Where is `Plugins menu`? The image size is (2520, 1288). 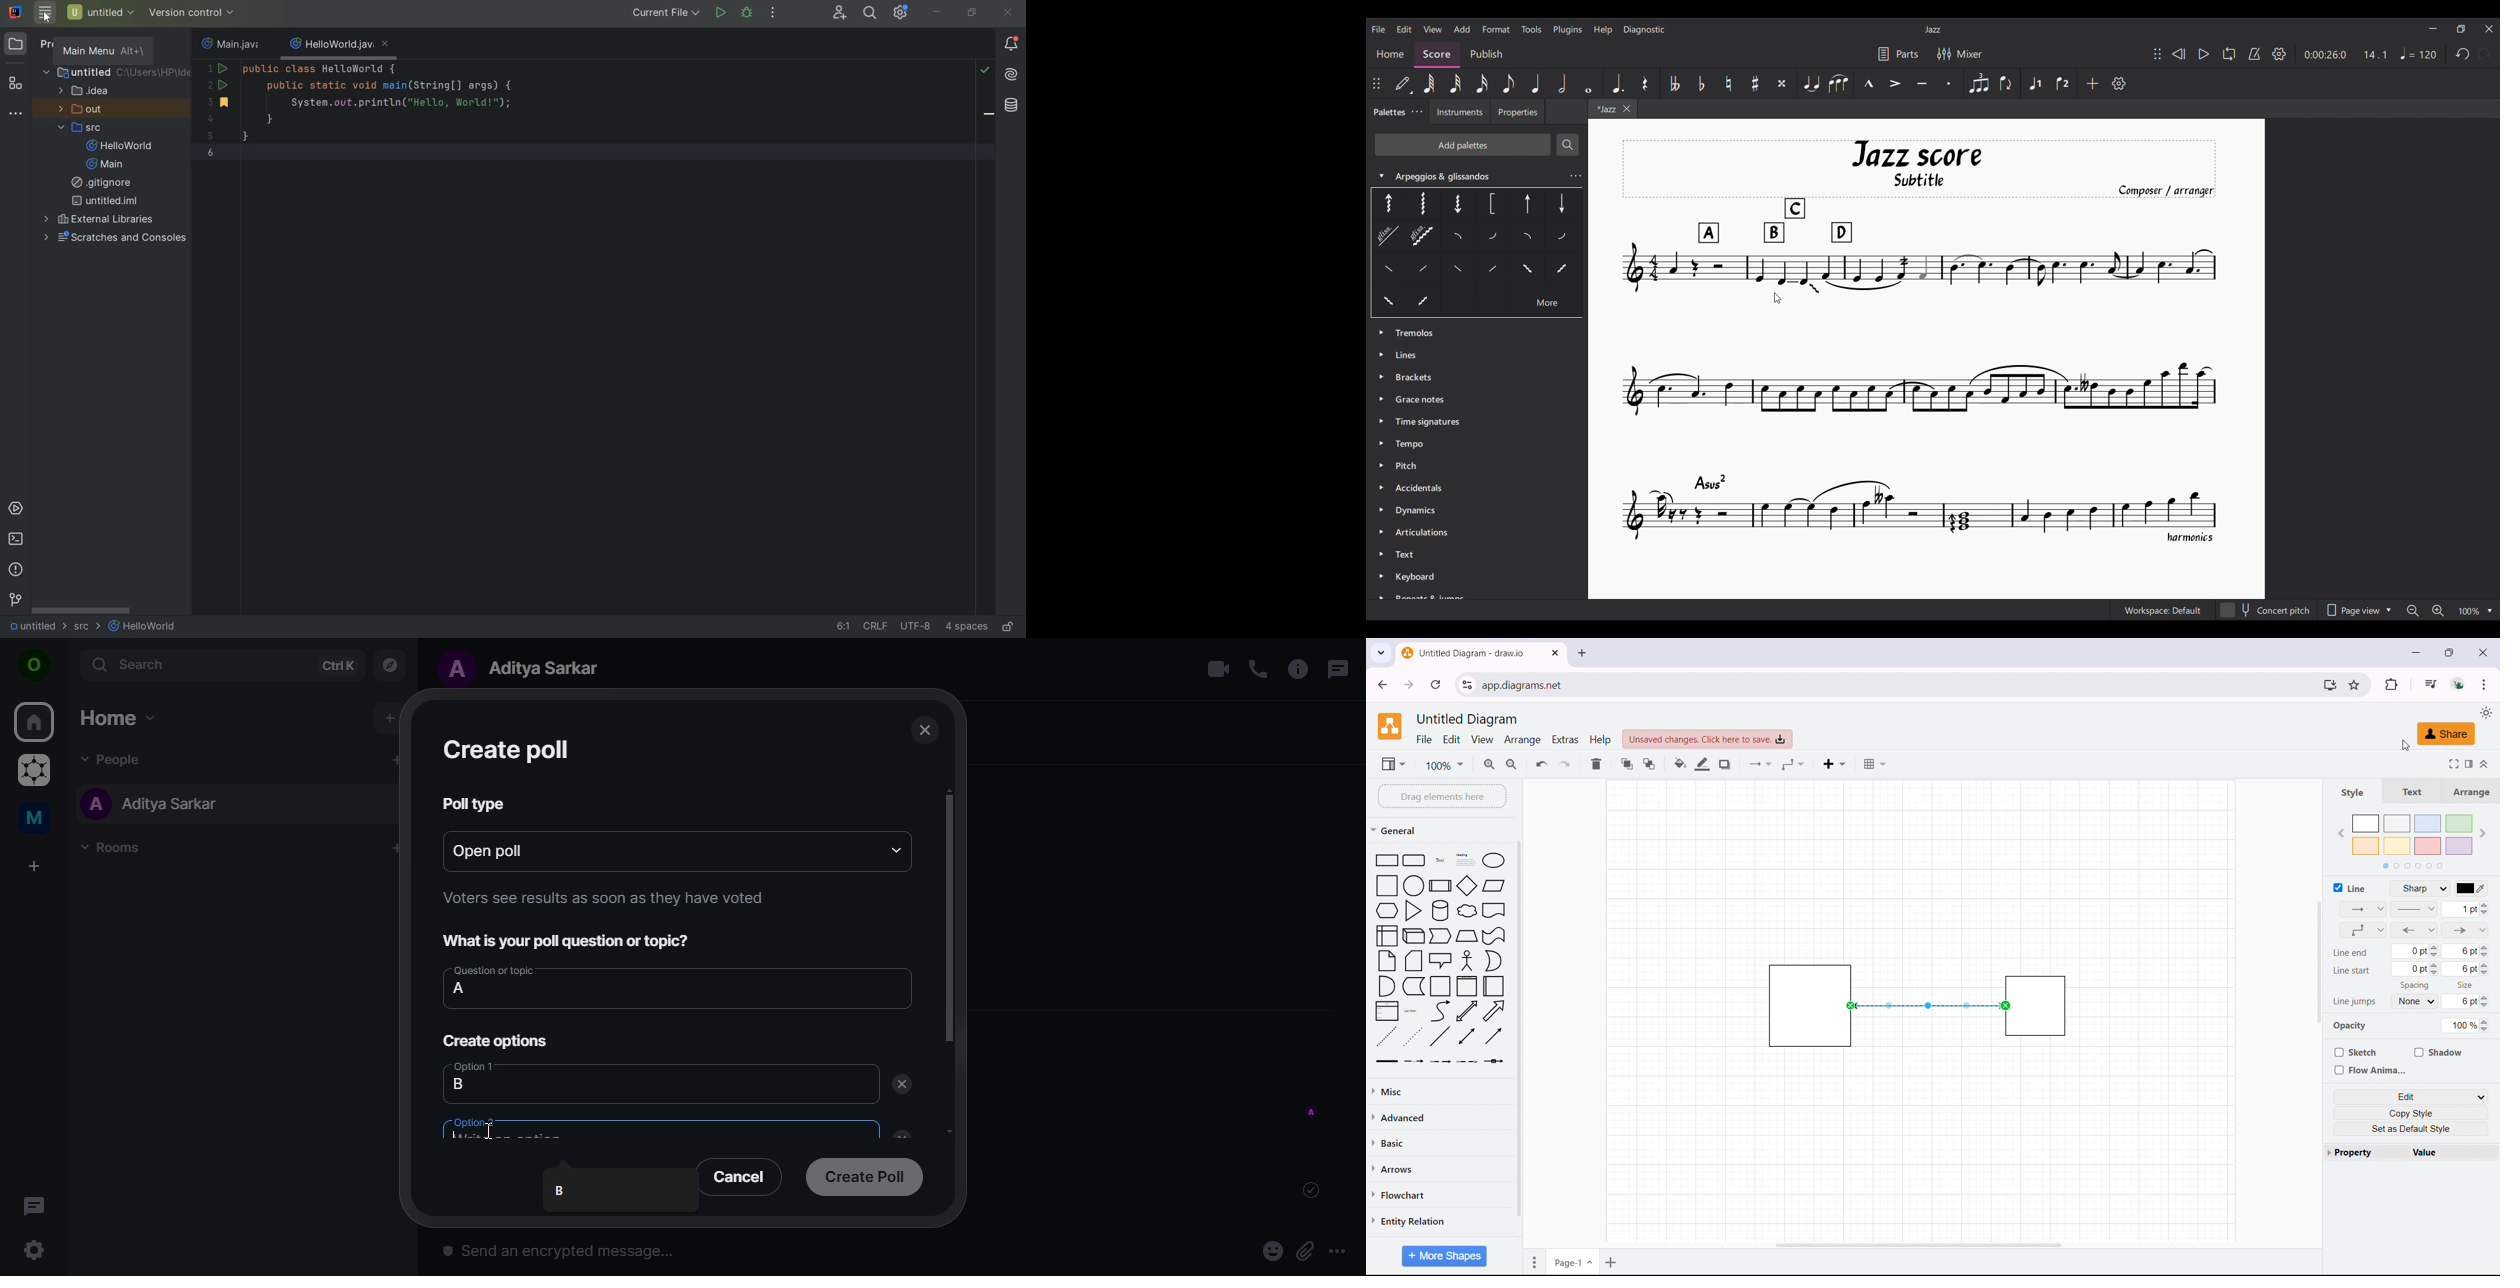
Plugins menu is located at coordinates (1568, 30).